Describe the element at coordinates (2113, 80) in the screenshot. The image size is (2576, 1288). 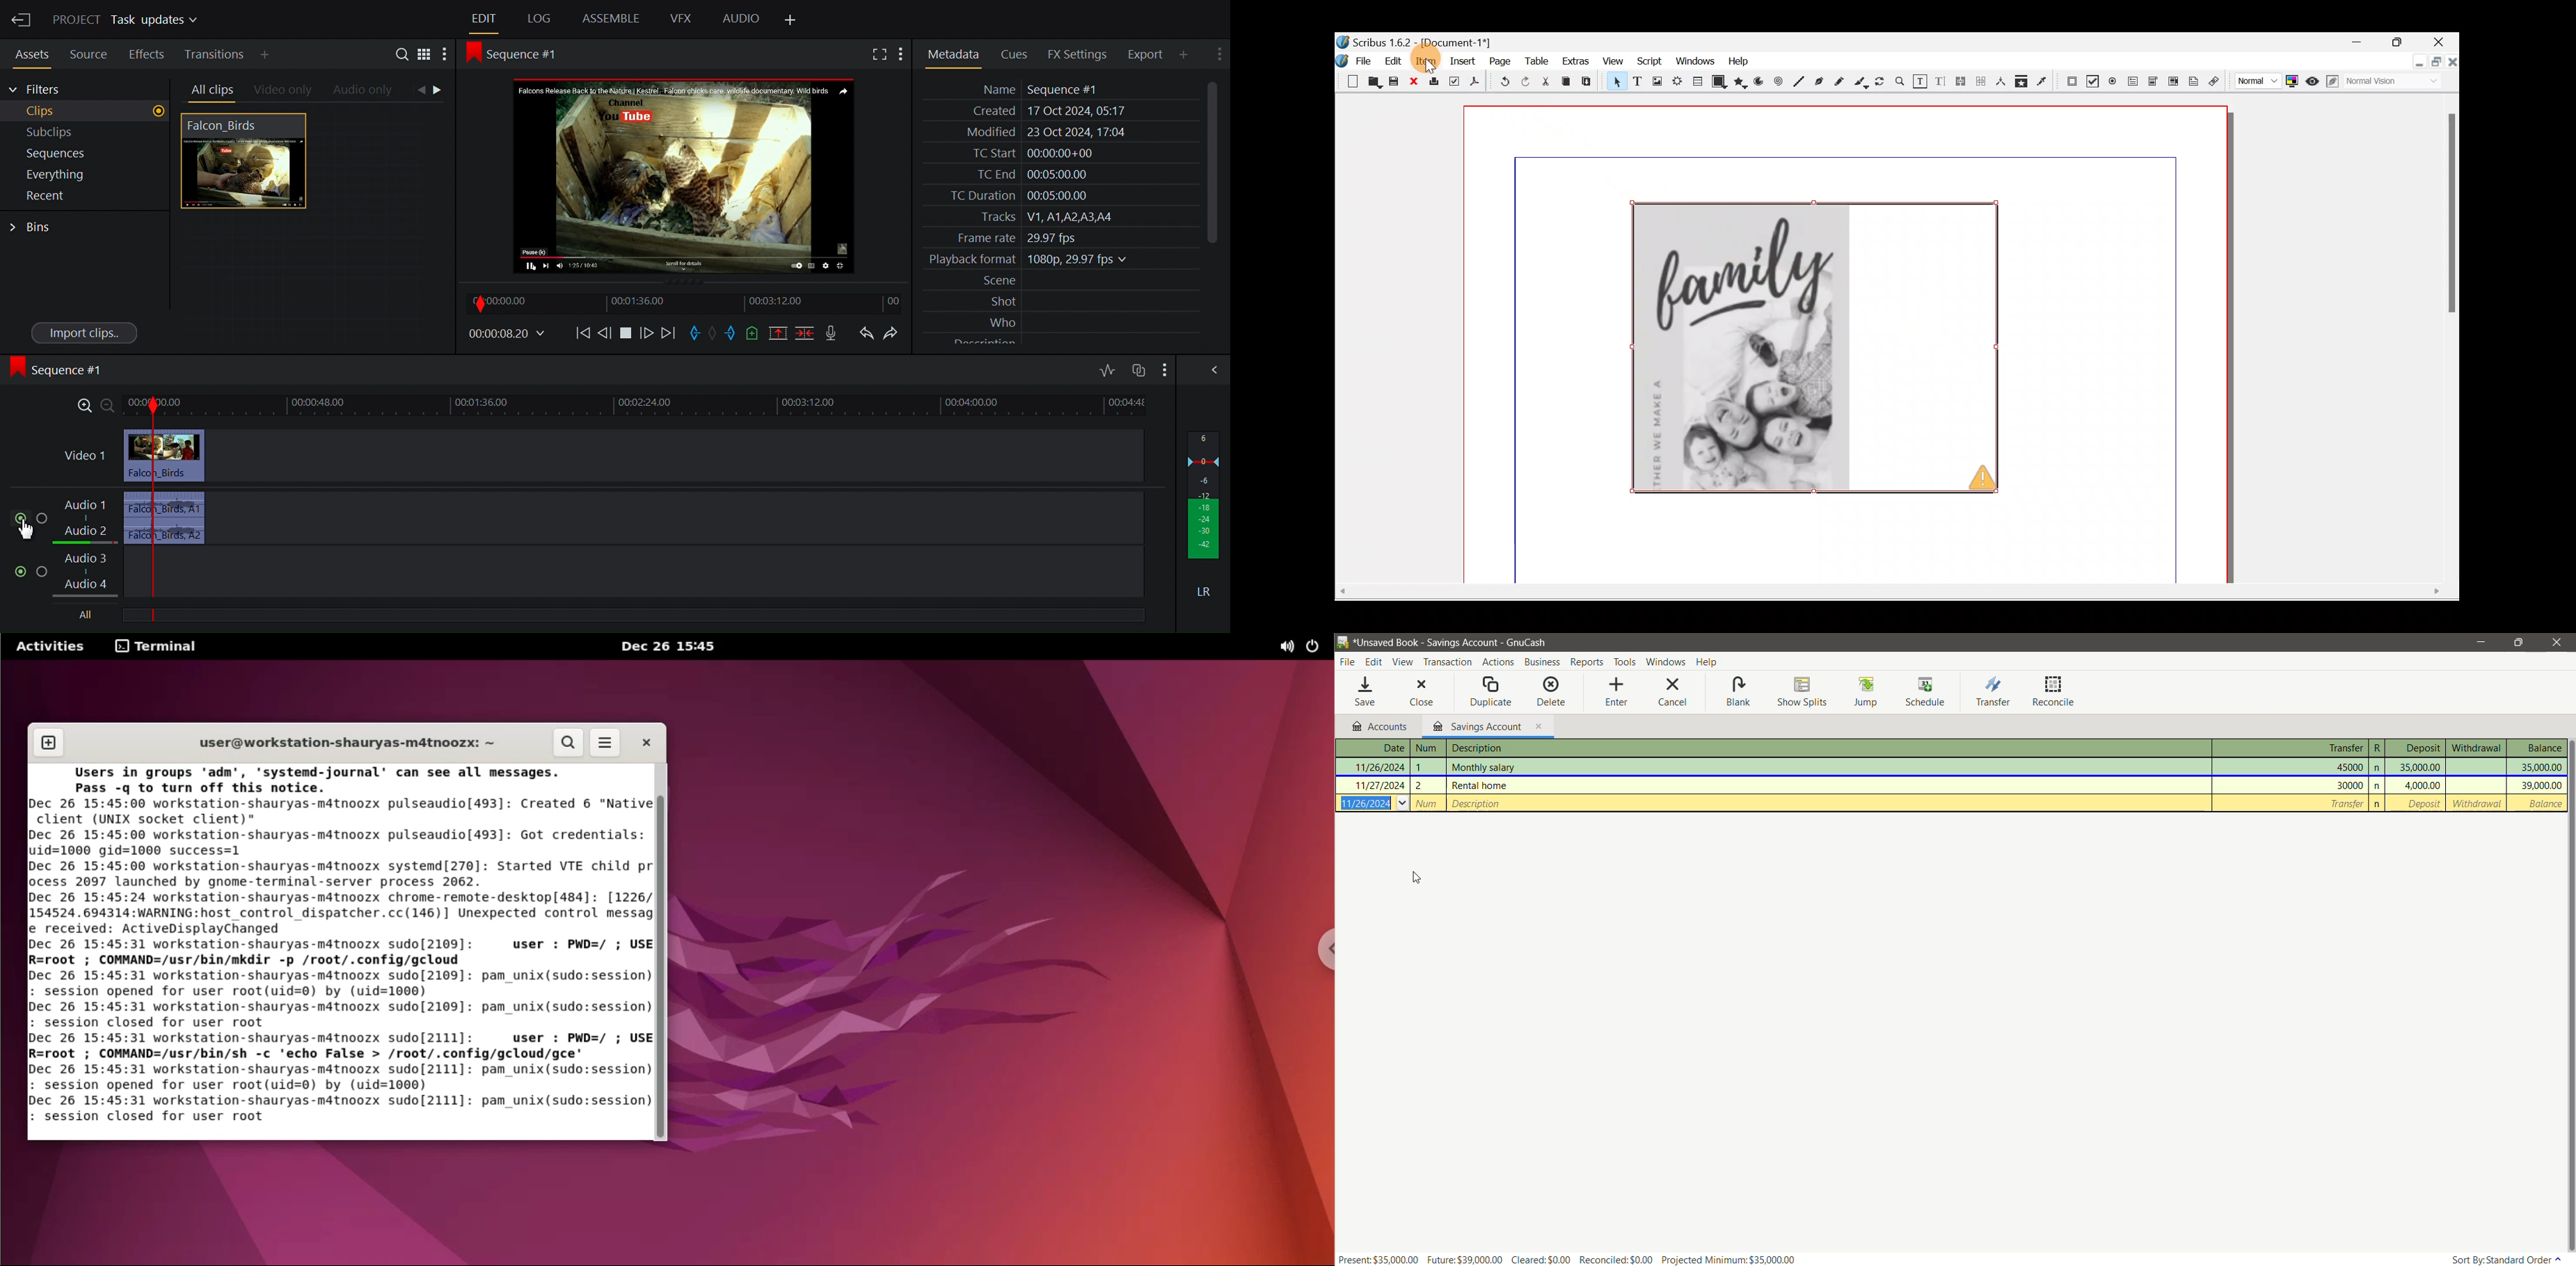
I see `PDF radio button` at that location.